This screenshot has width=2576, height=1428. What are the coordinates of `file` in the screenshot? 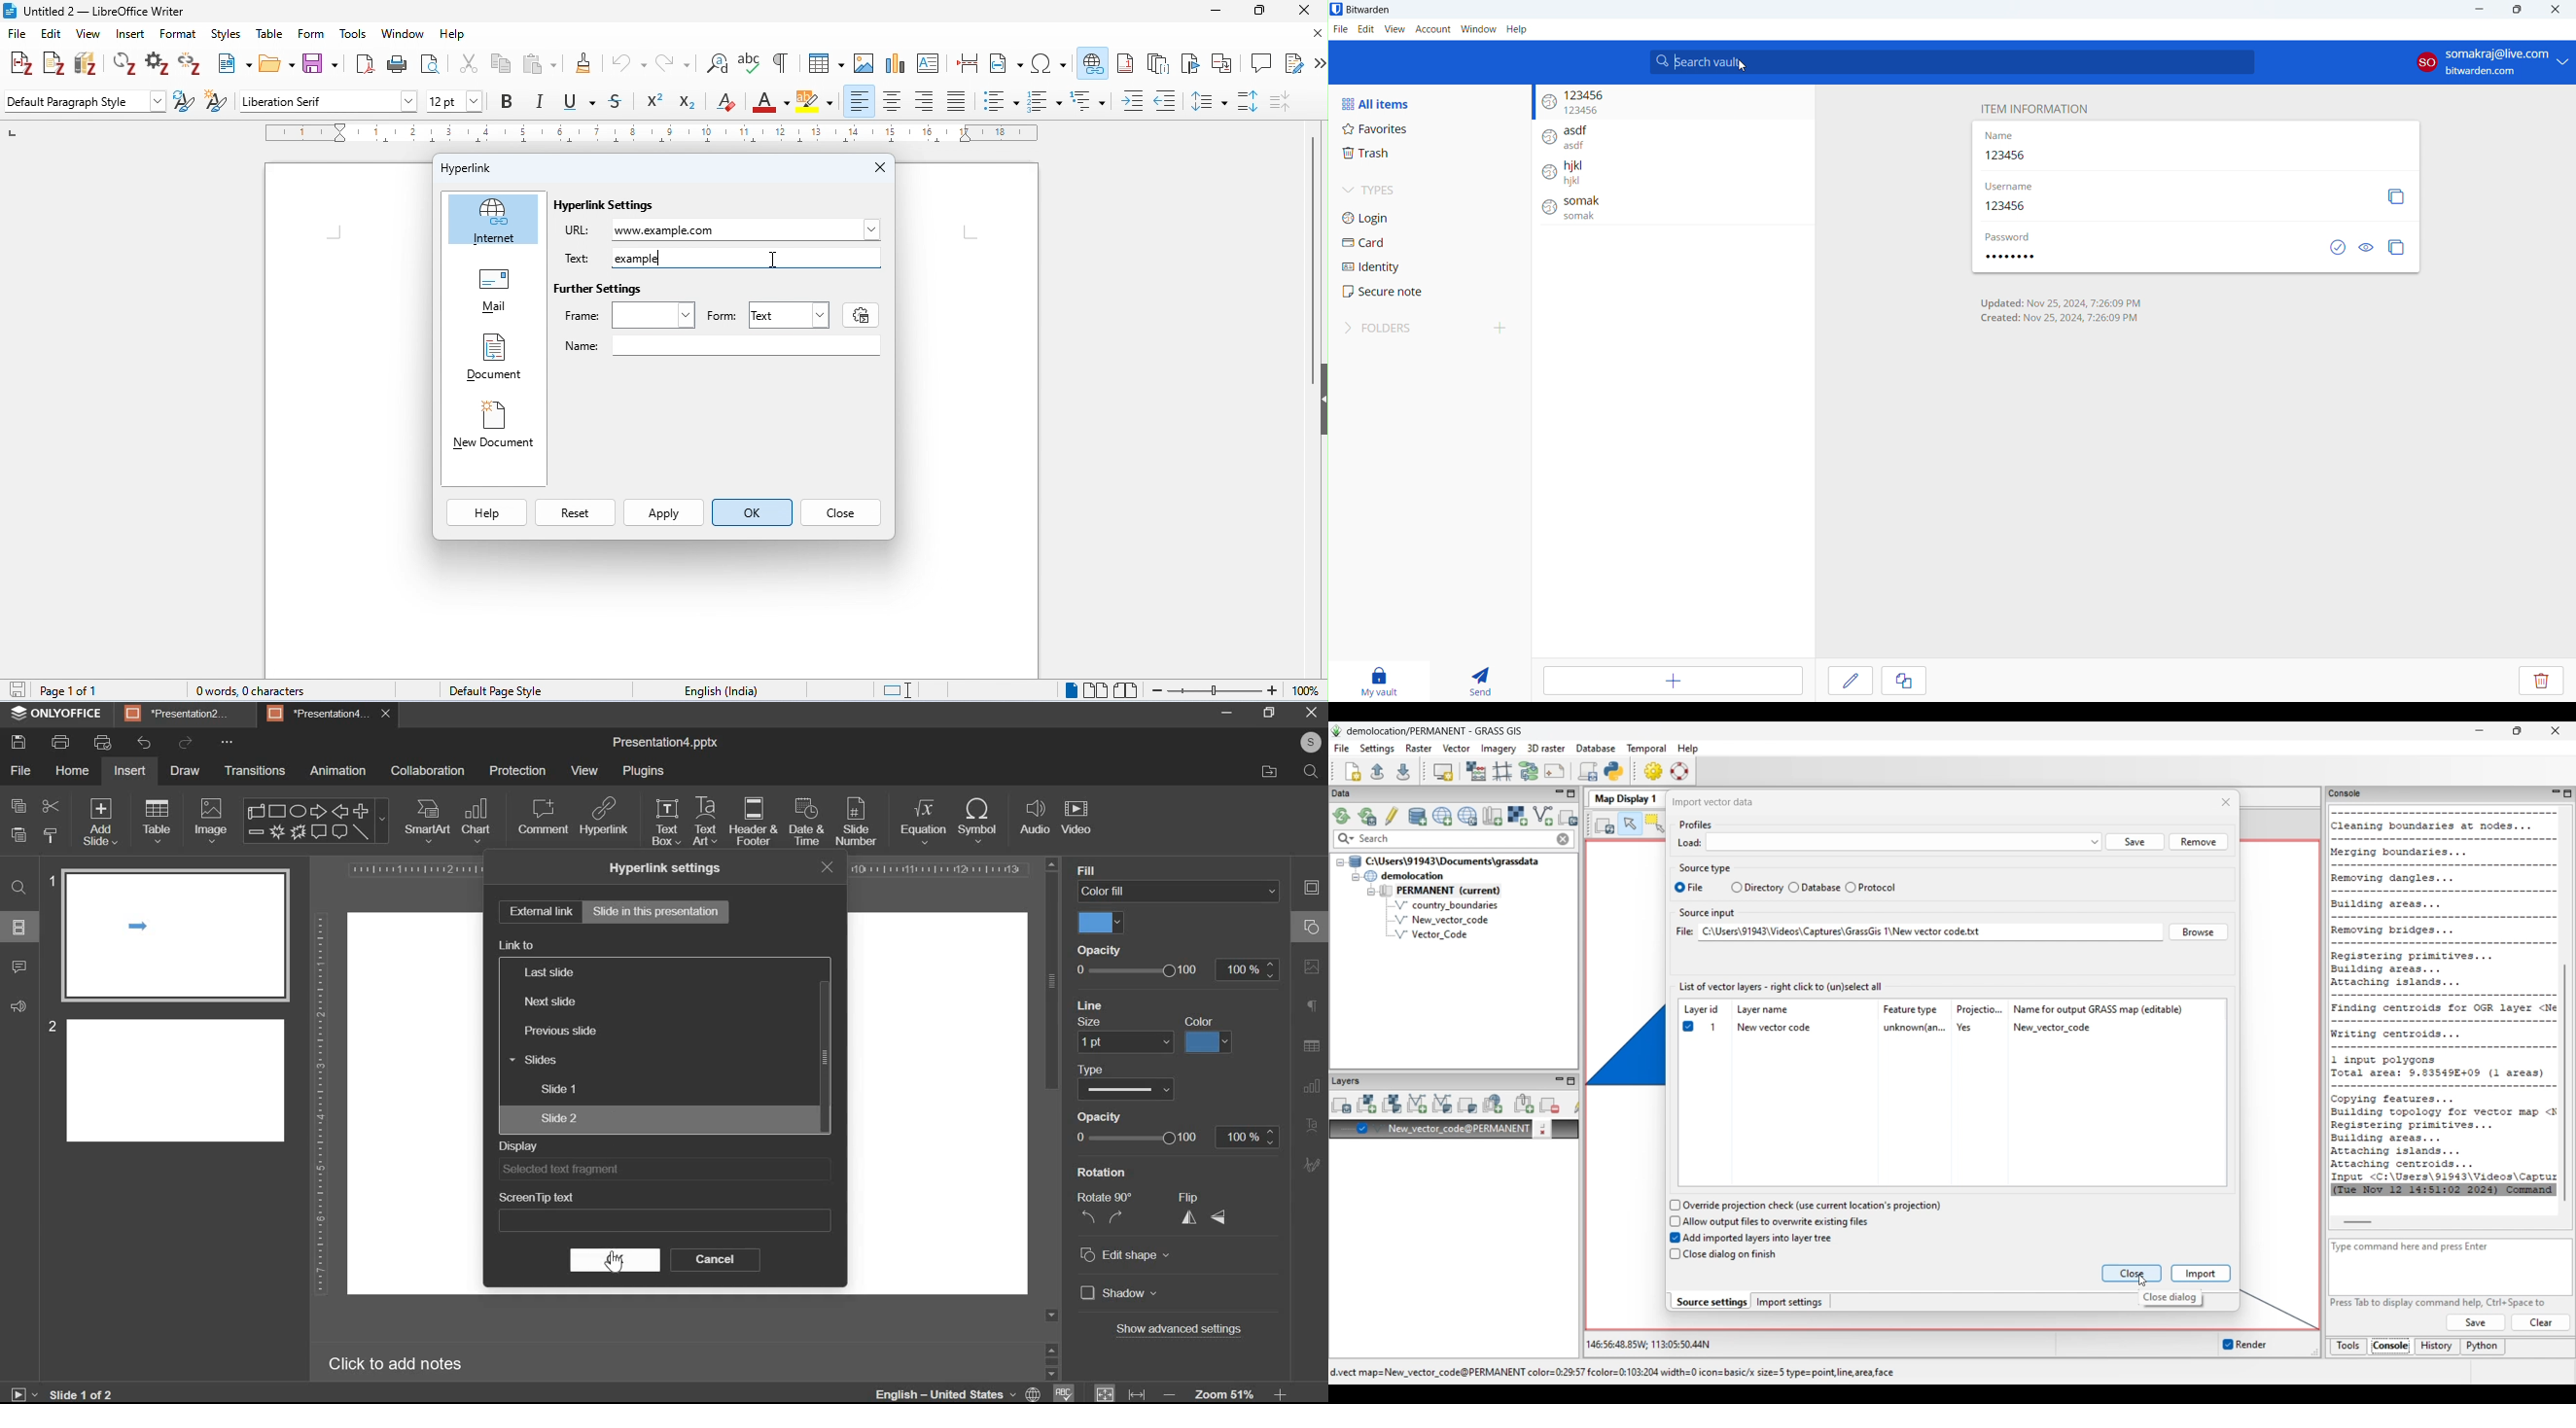 It's located at (22, 771).